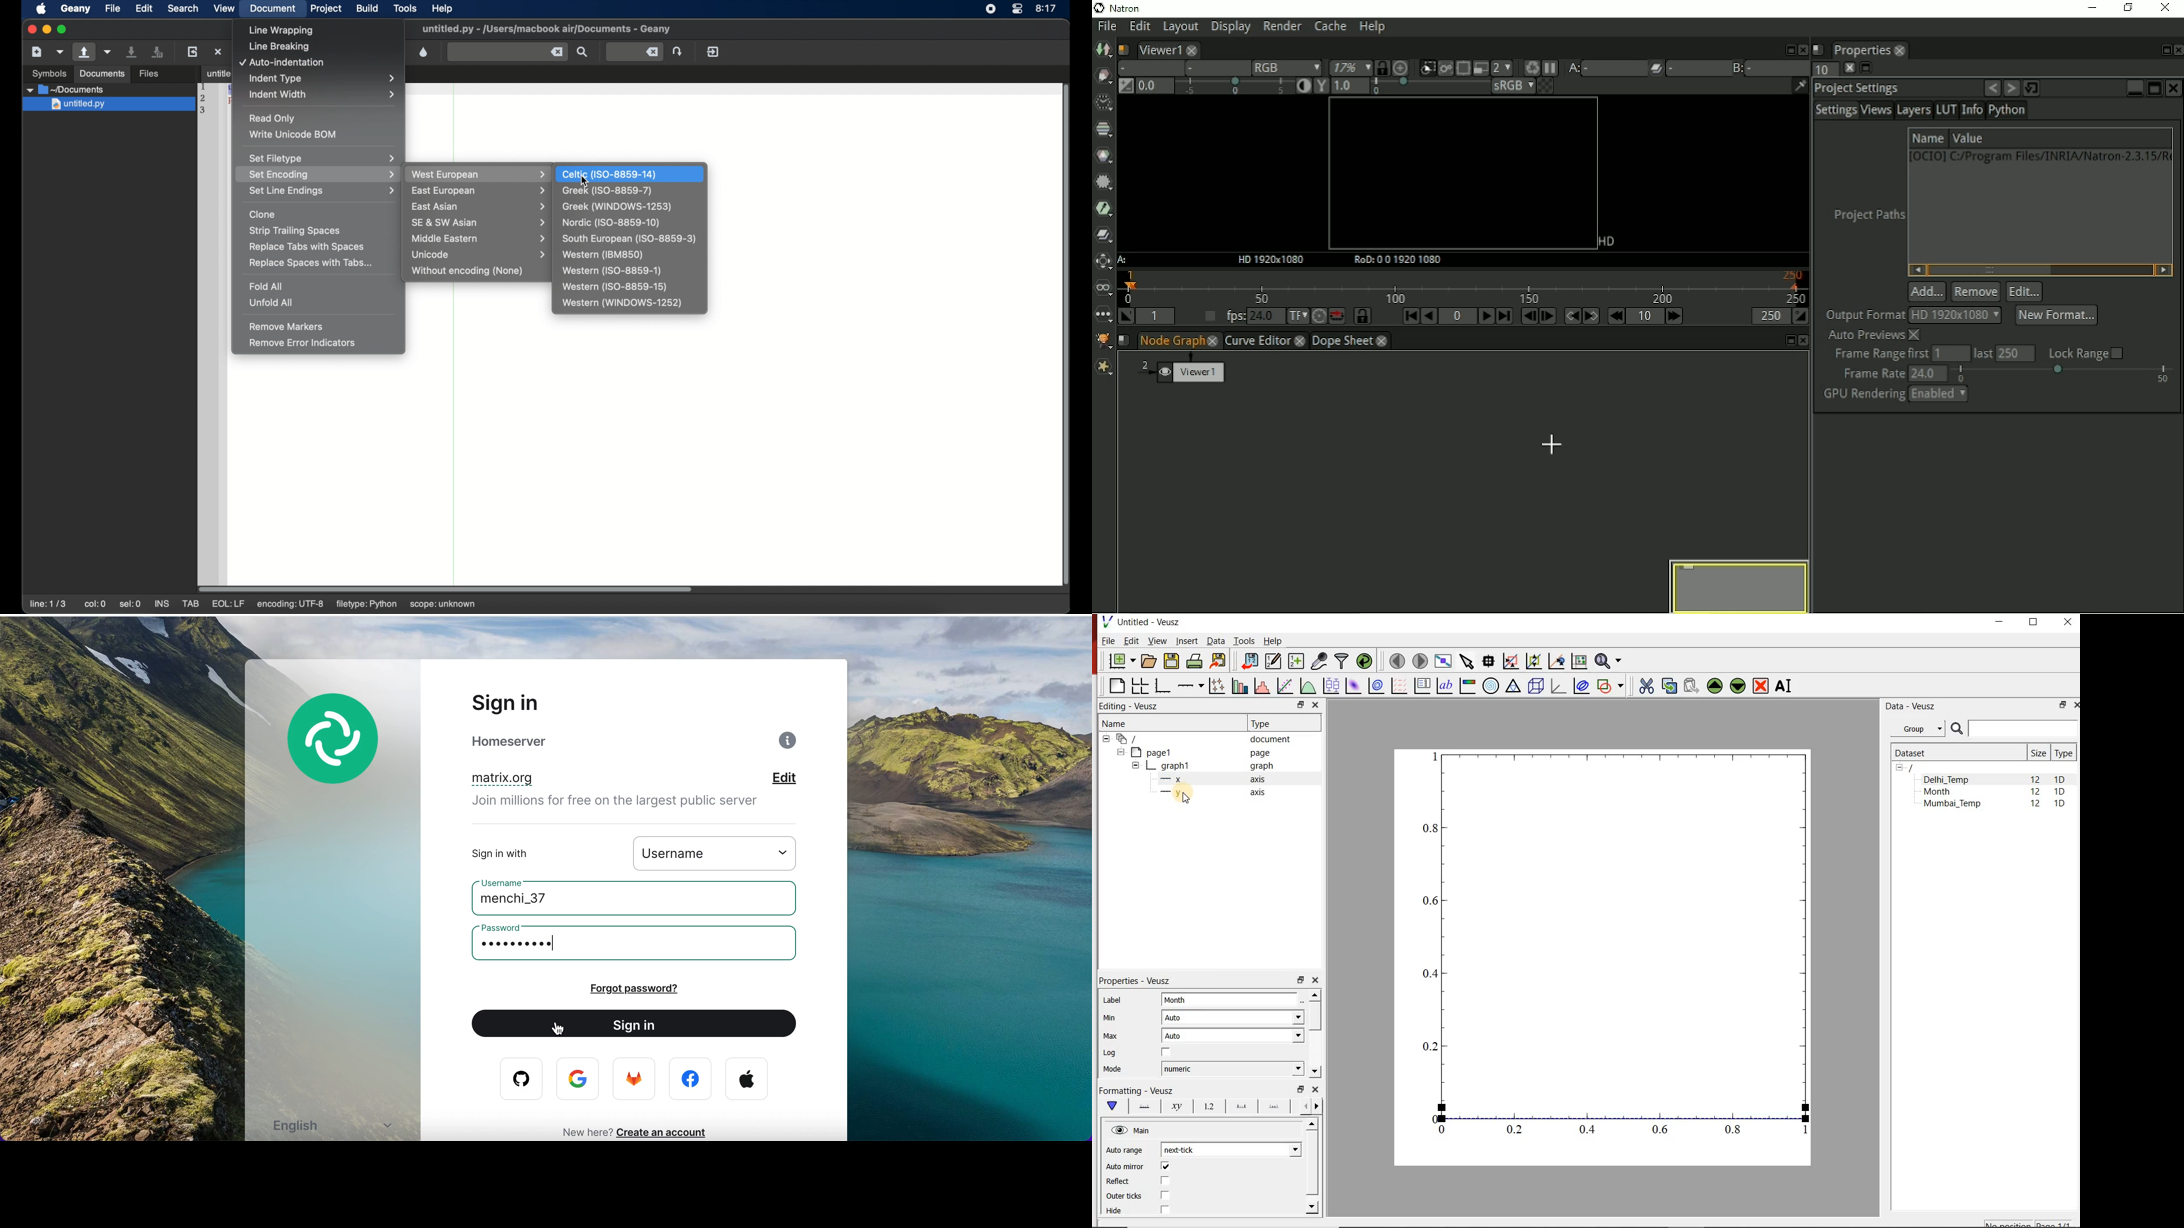 The width and height of the screenshot is (2184, 1232). I want to click on username, so click(720, 852).